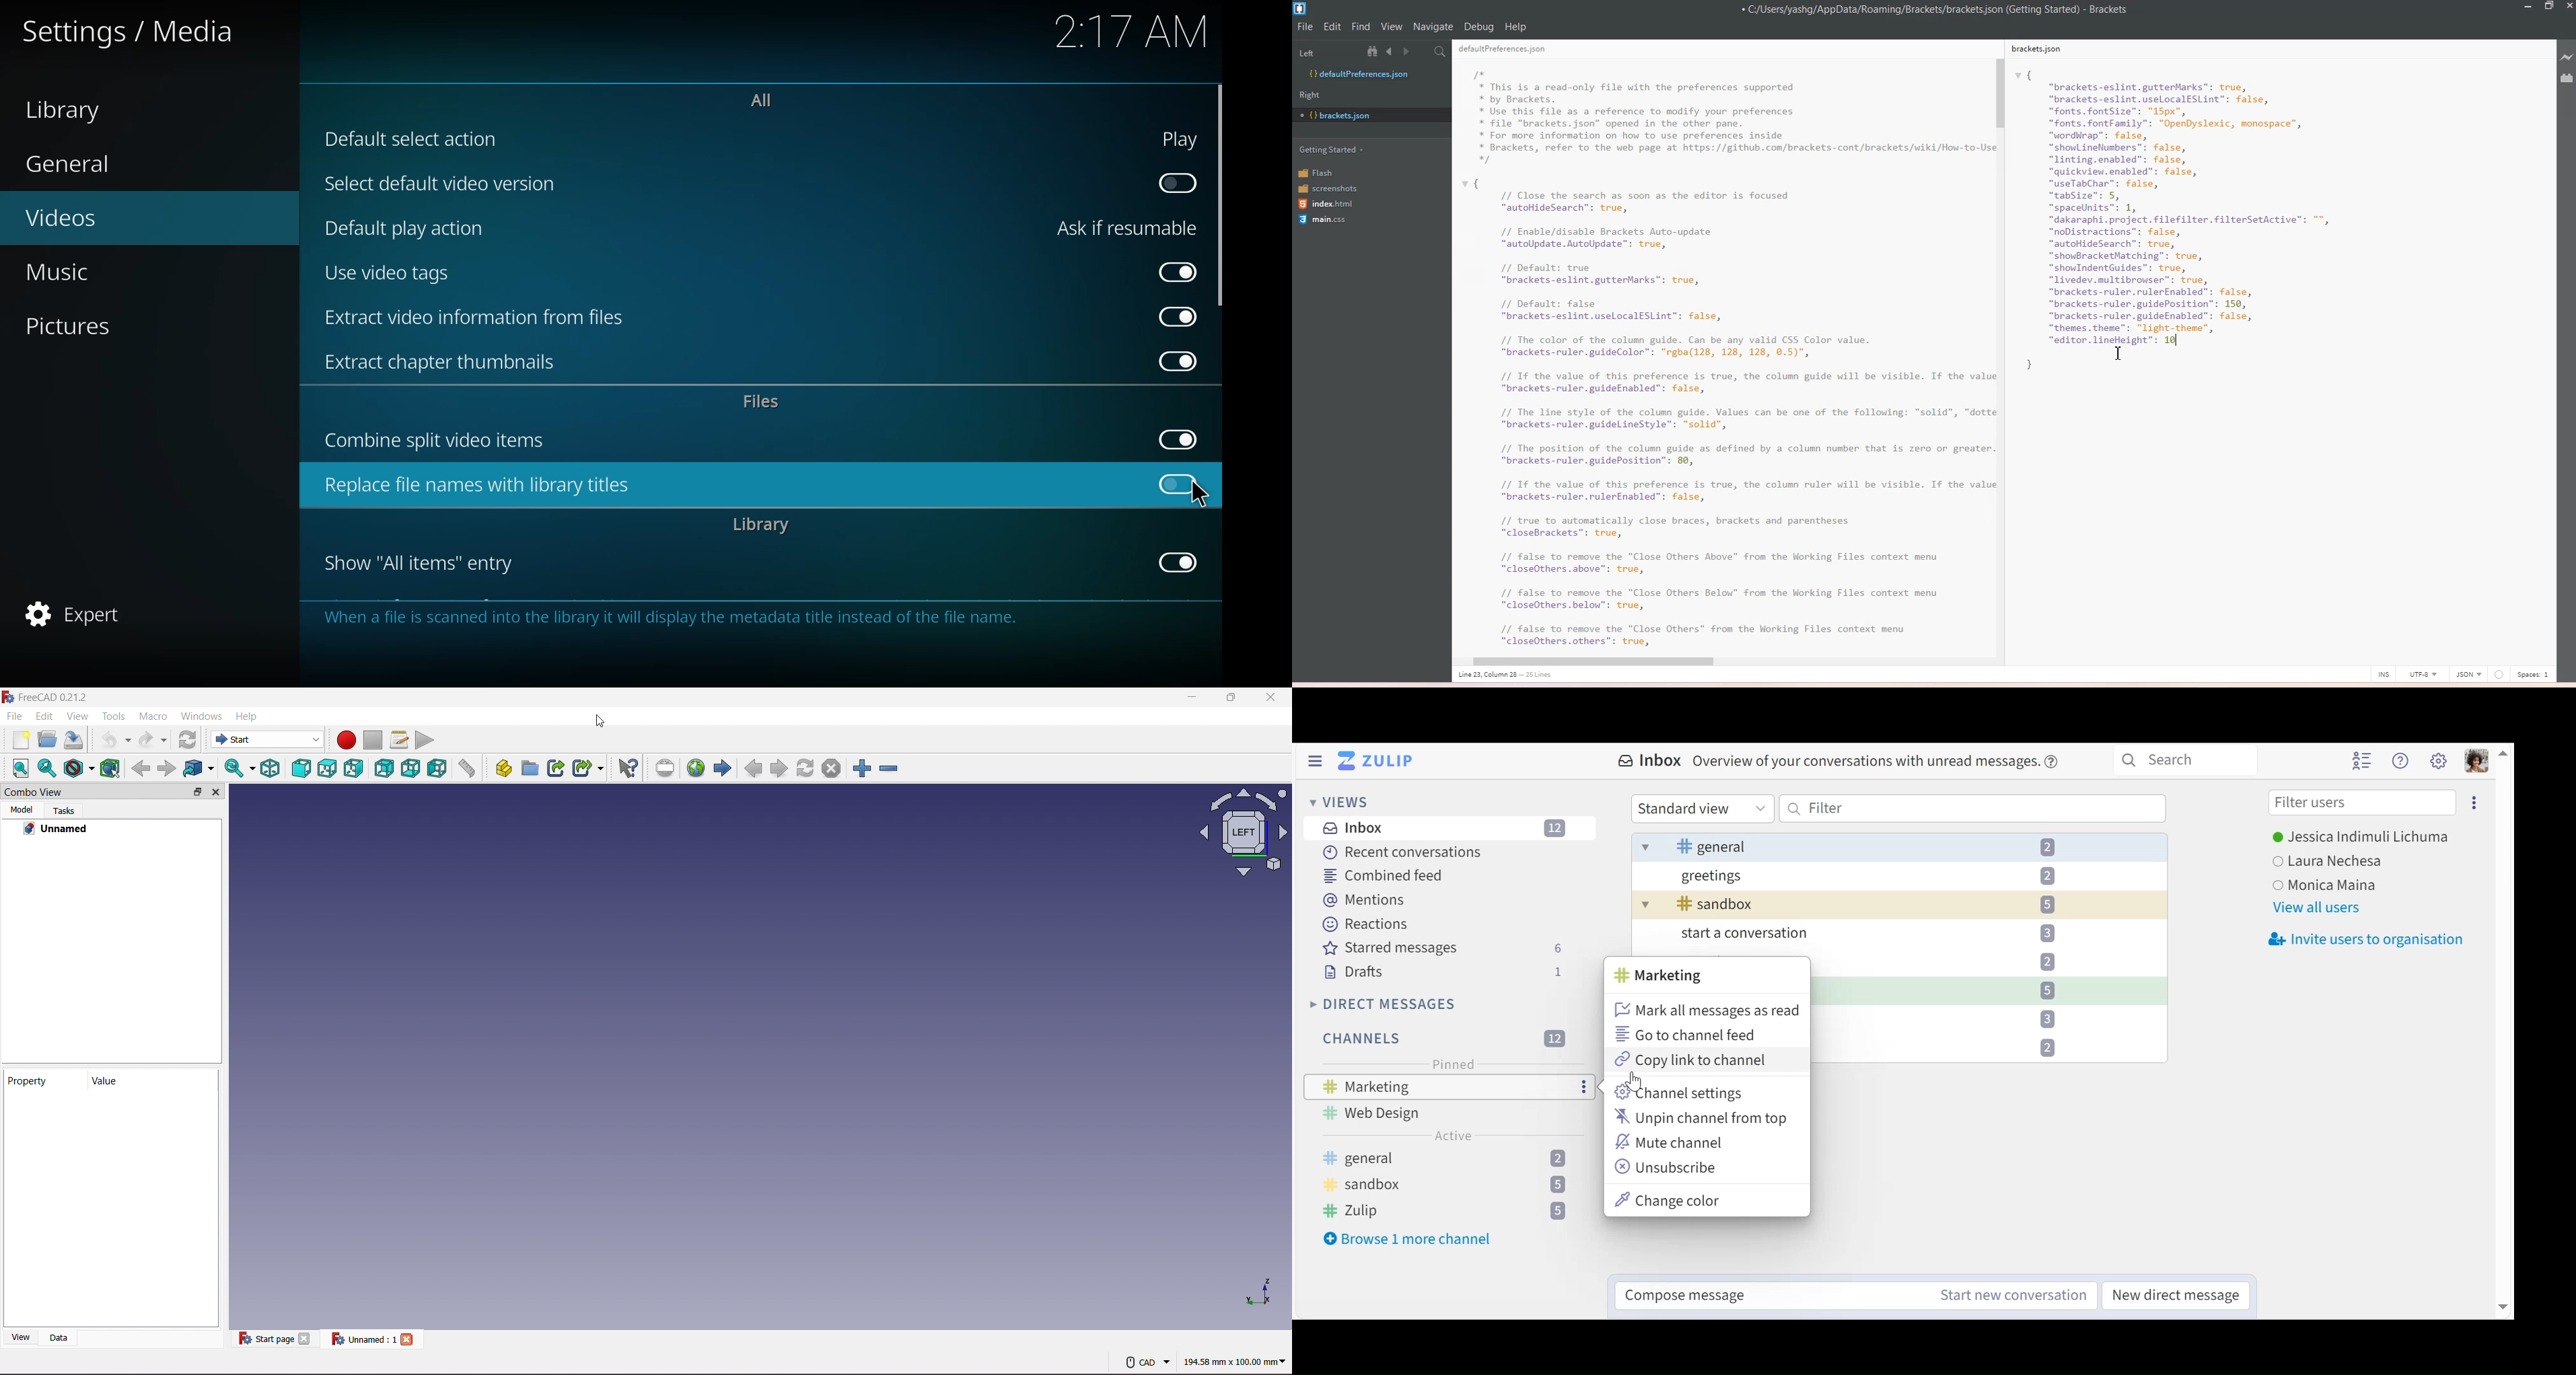  I want to click on Help menu, so click(2403, 761).